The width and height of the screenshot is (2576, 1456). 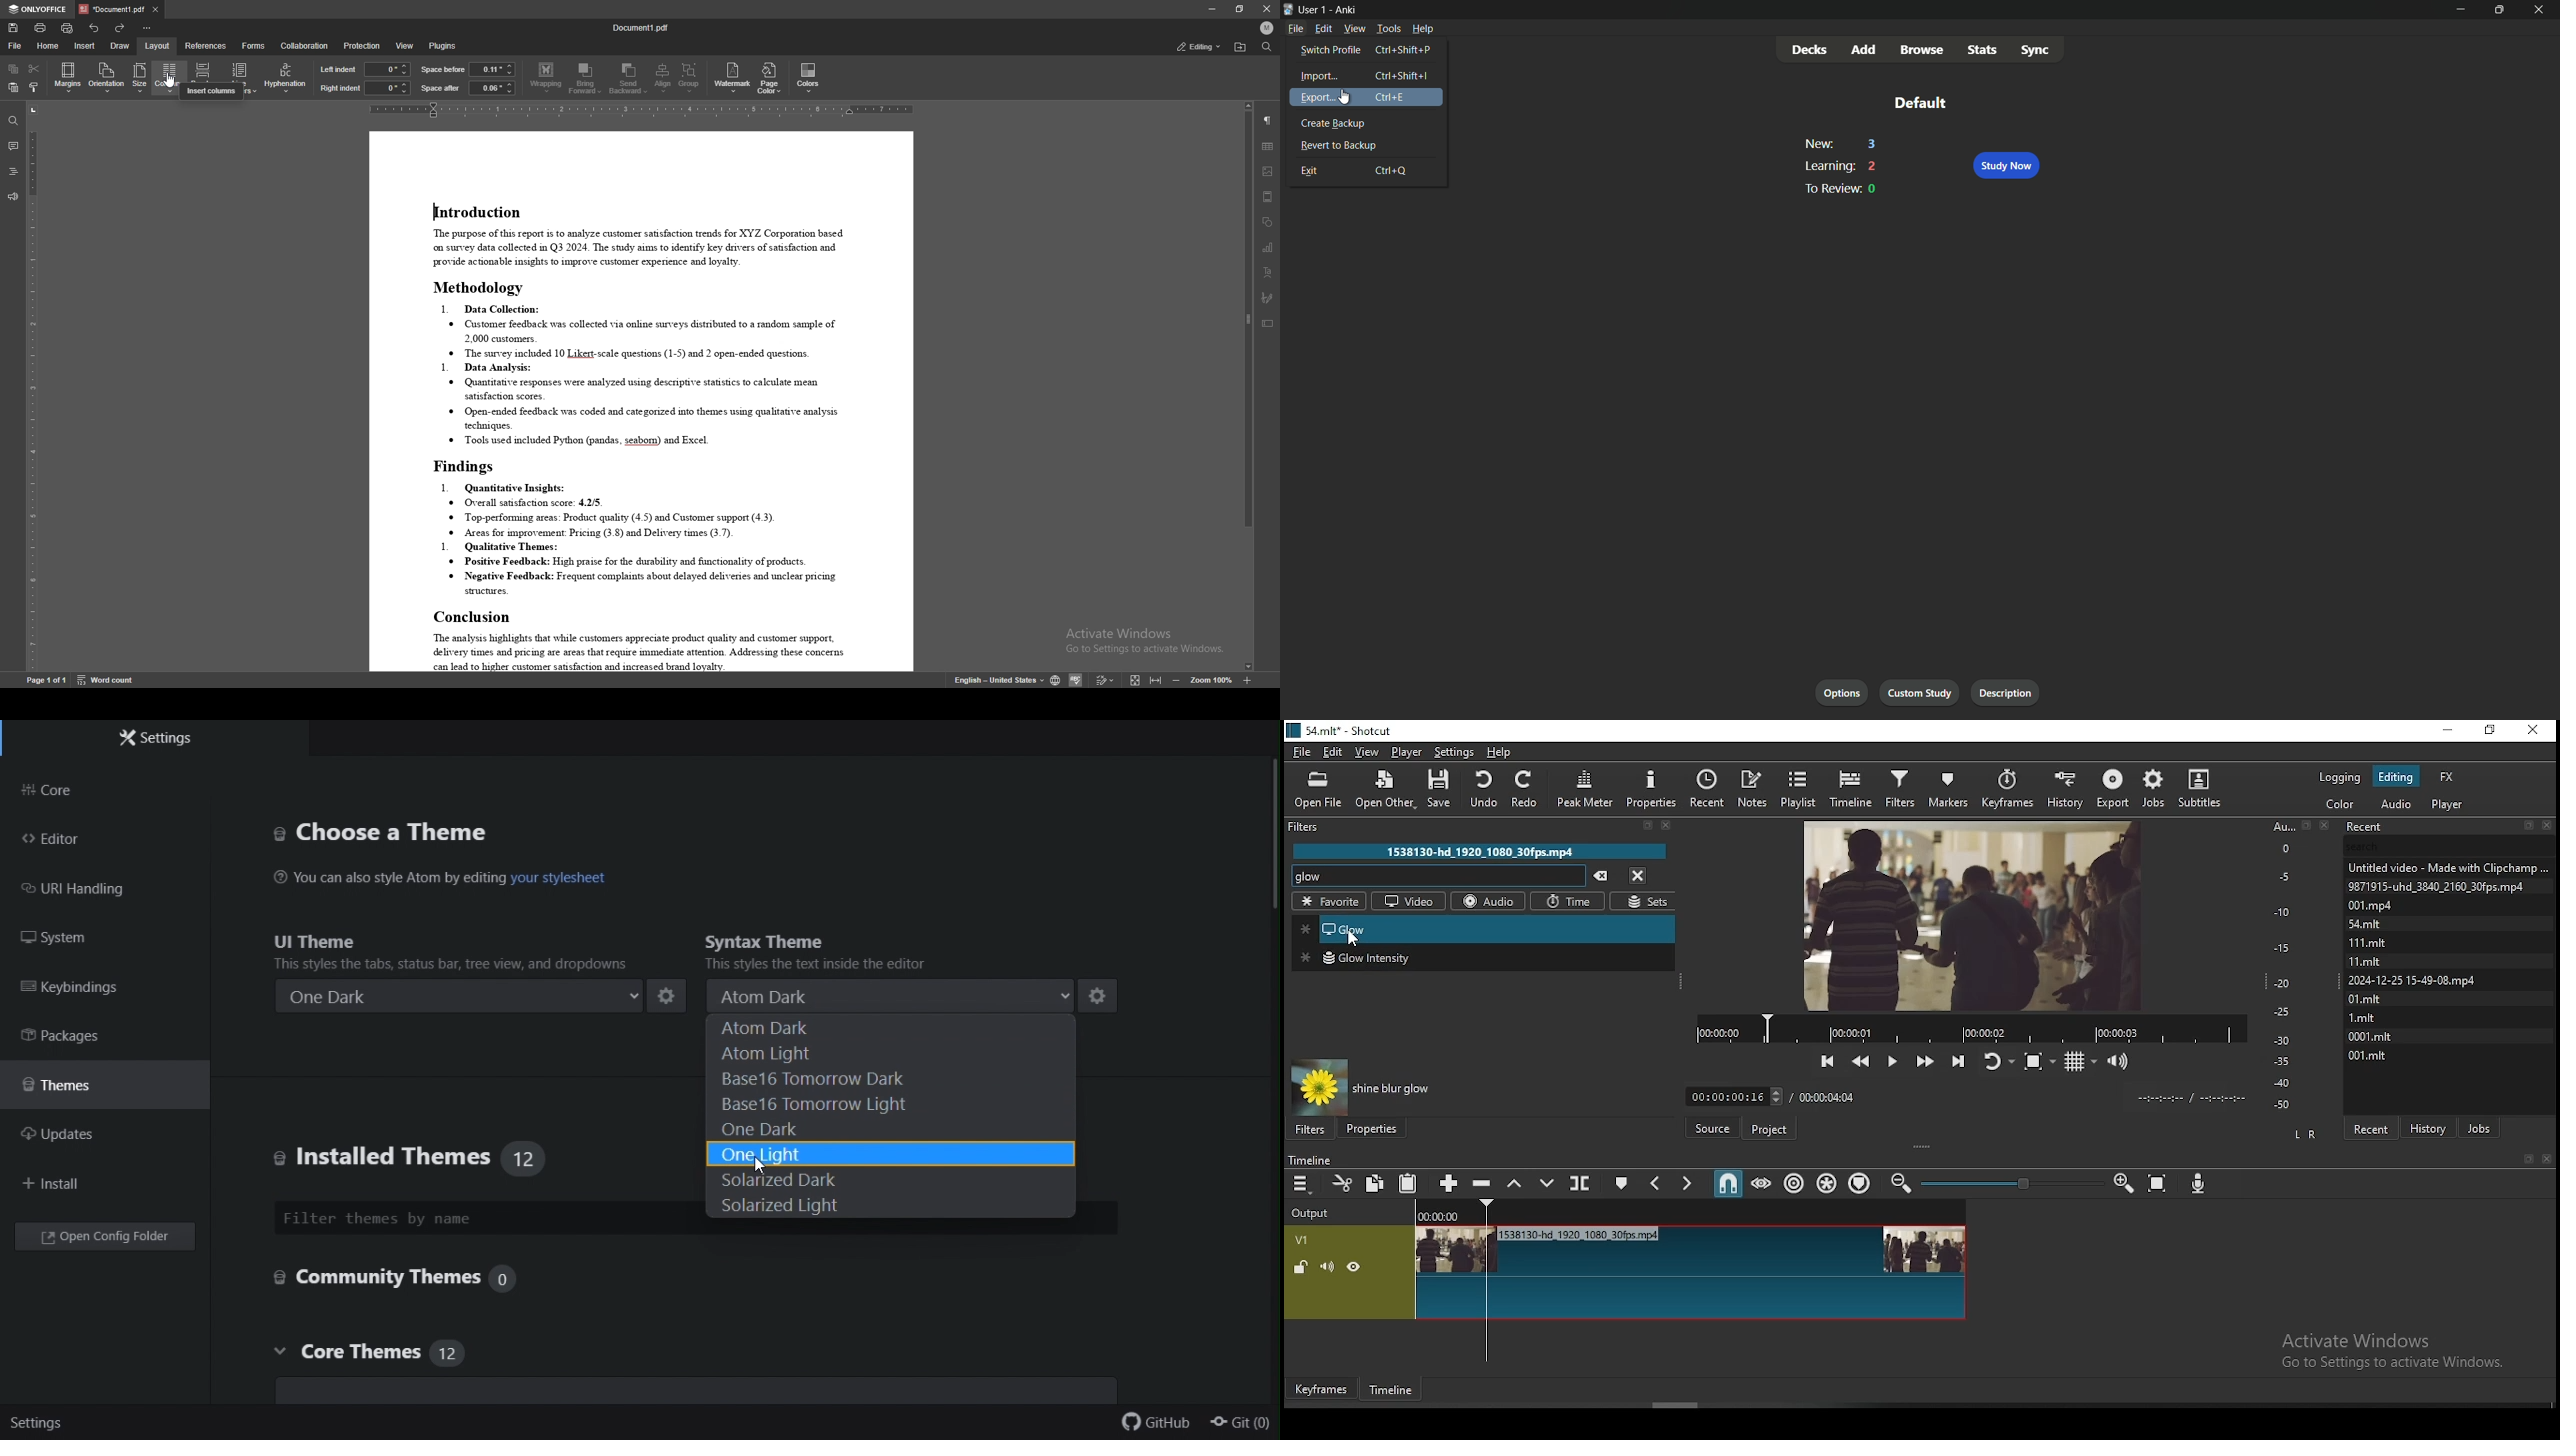 What do you see at coordinates (169, 77) in the screenshot?
I see `columns` at bounding box center [169, 77].